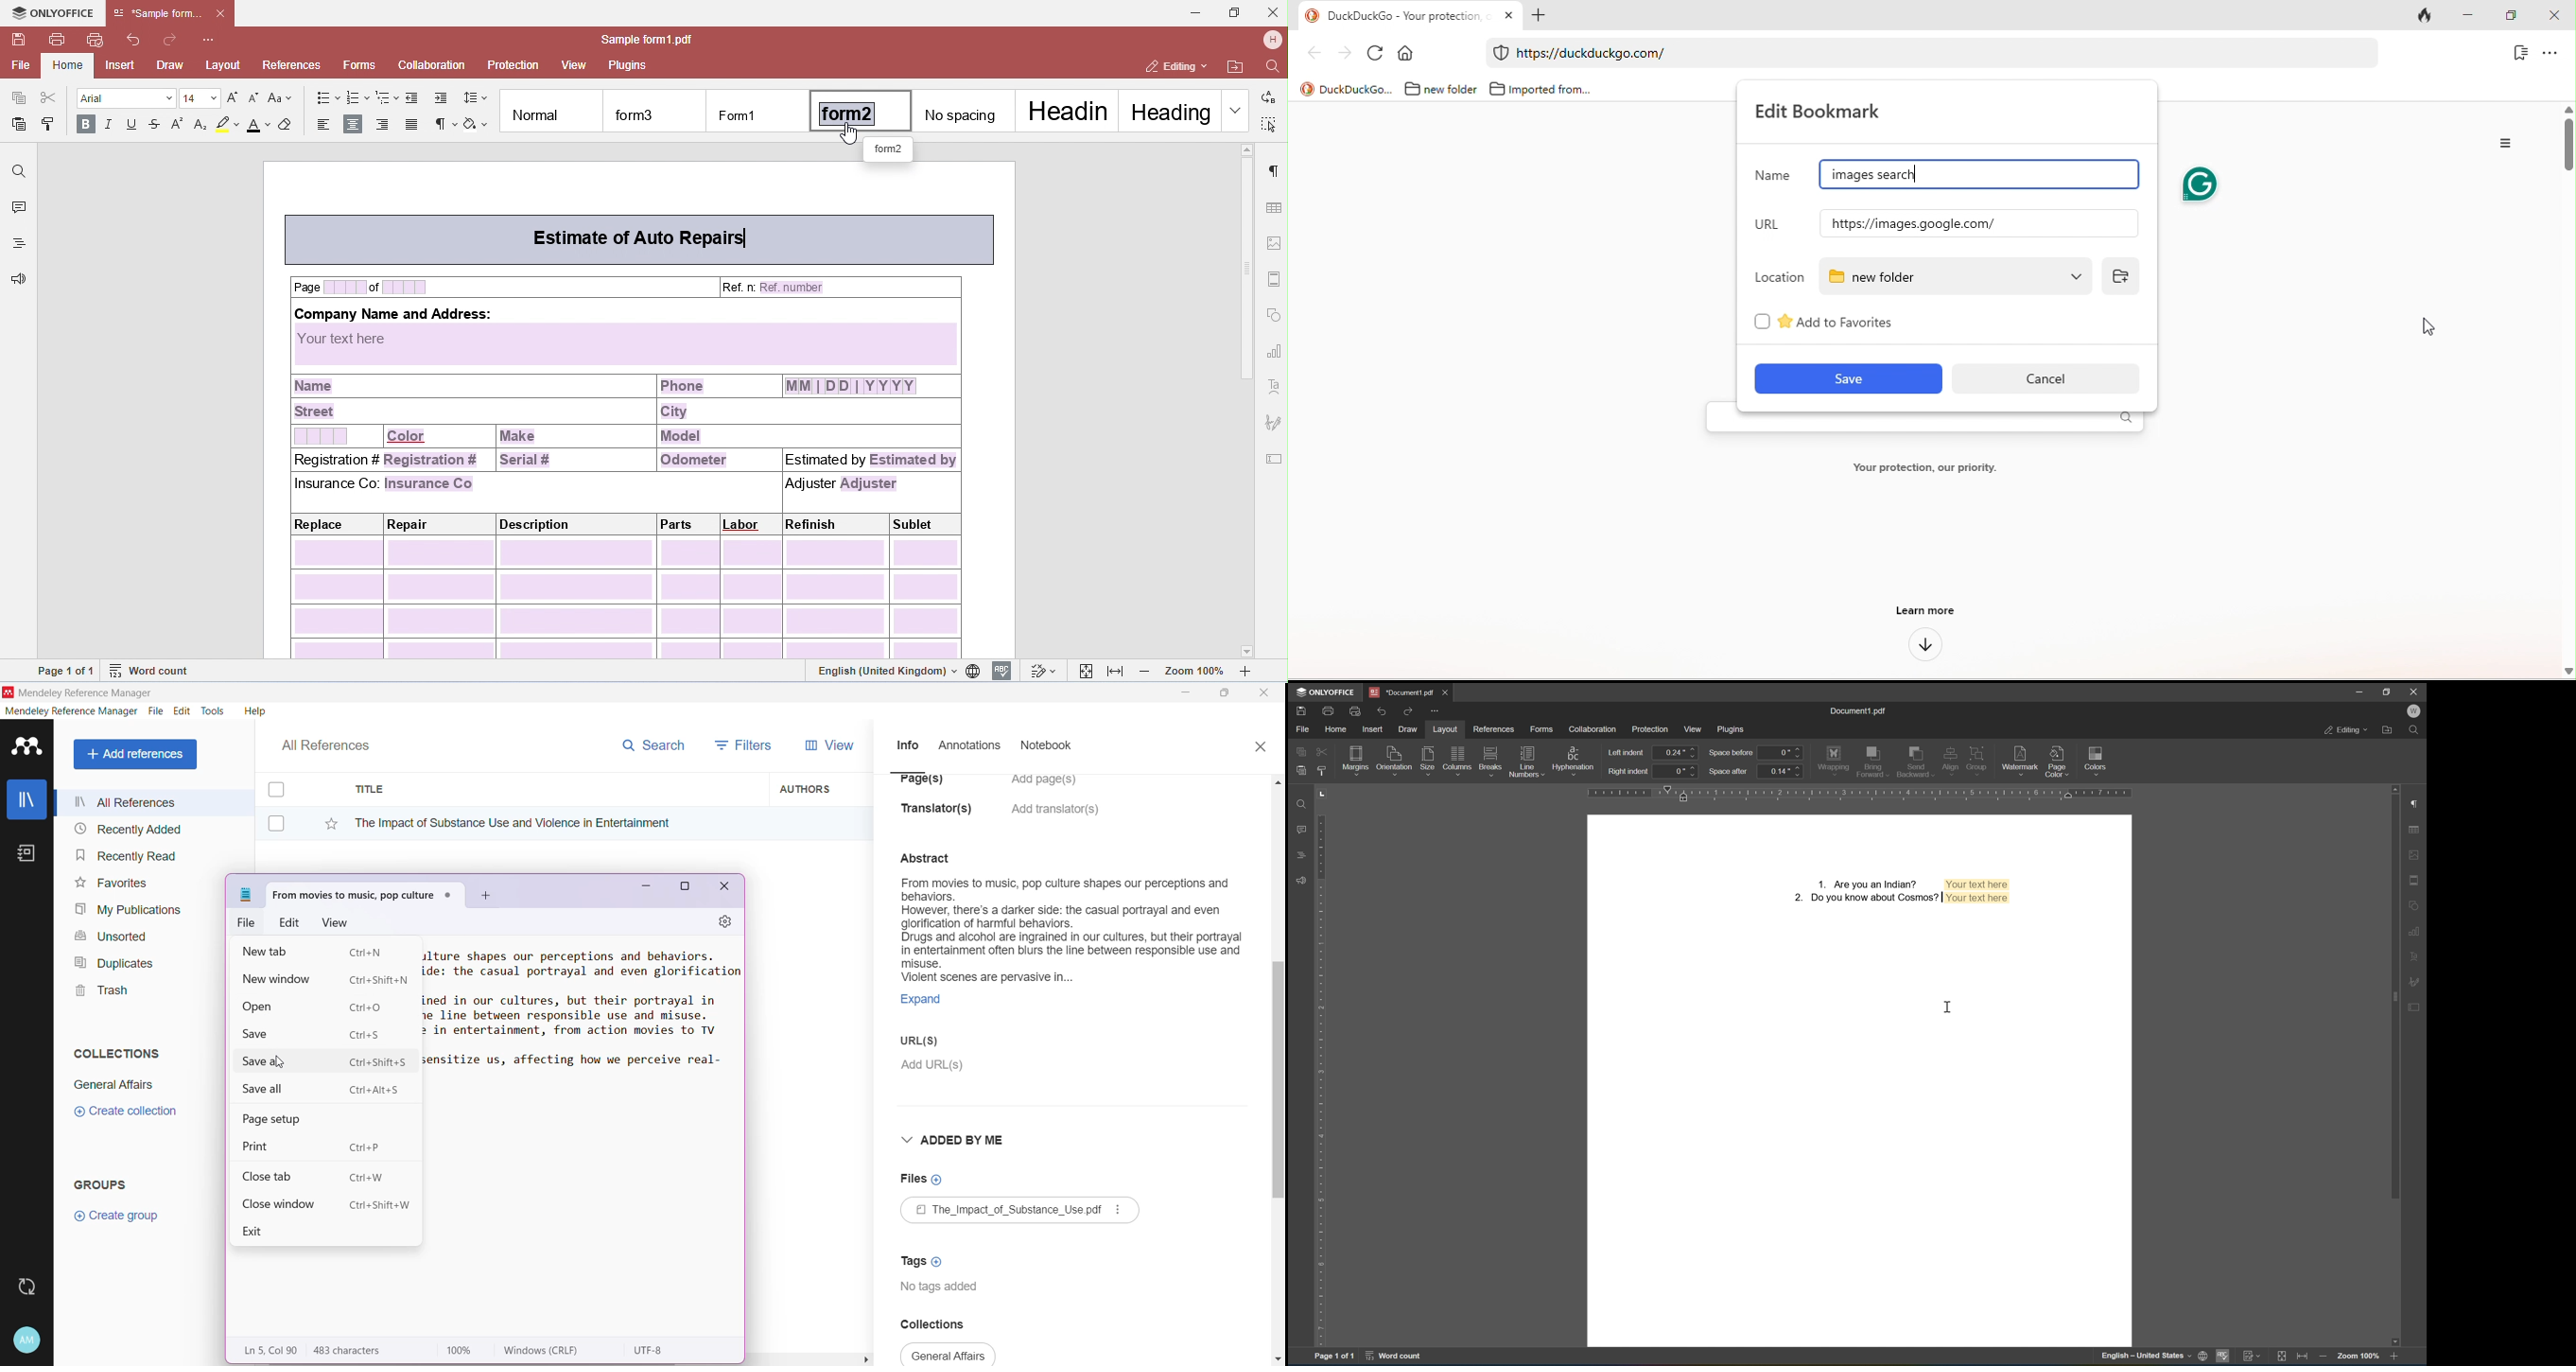  Describe the element at coordinates (269, 1350) in the screenshot. I see `Line, Column of the pasted text area on the Notepad` at that location.